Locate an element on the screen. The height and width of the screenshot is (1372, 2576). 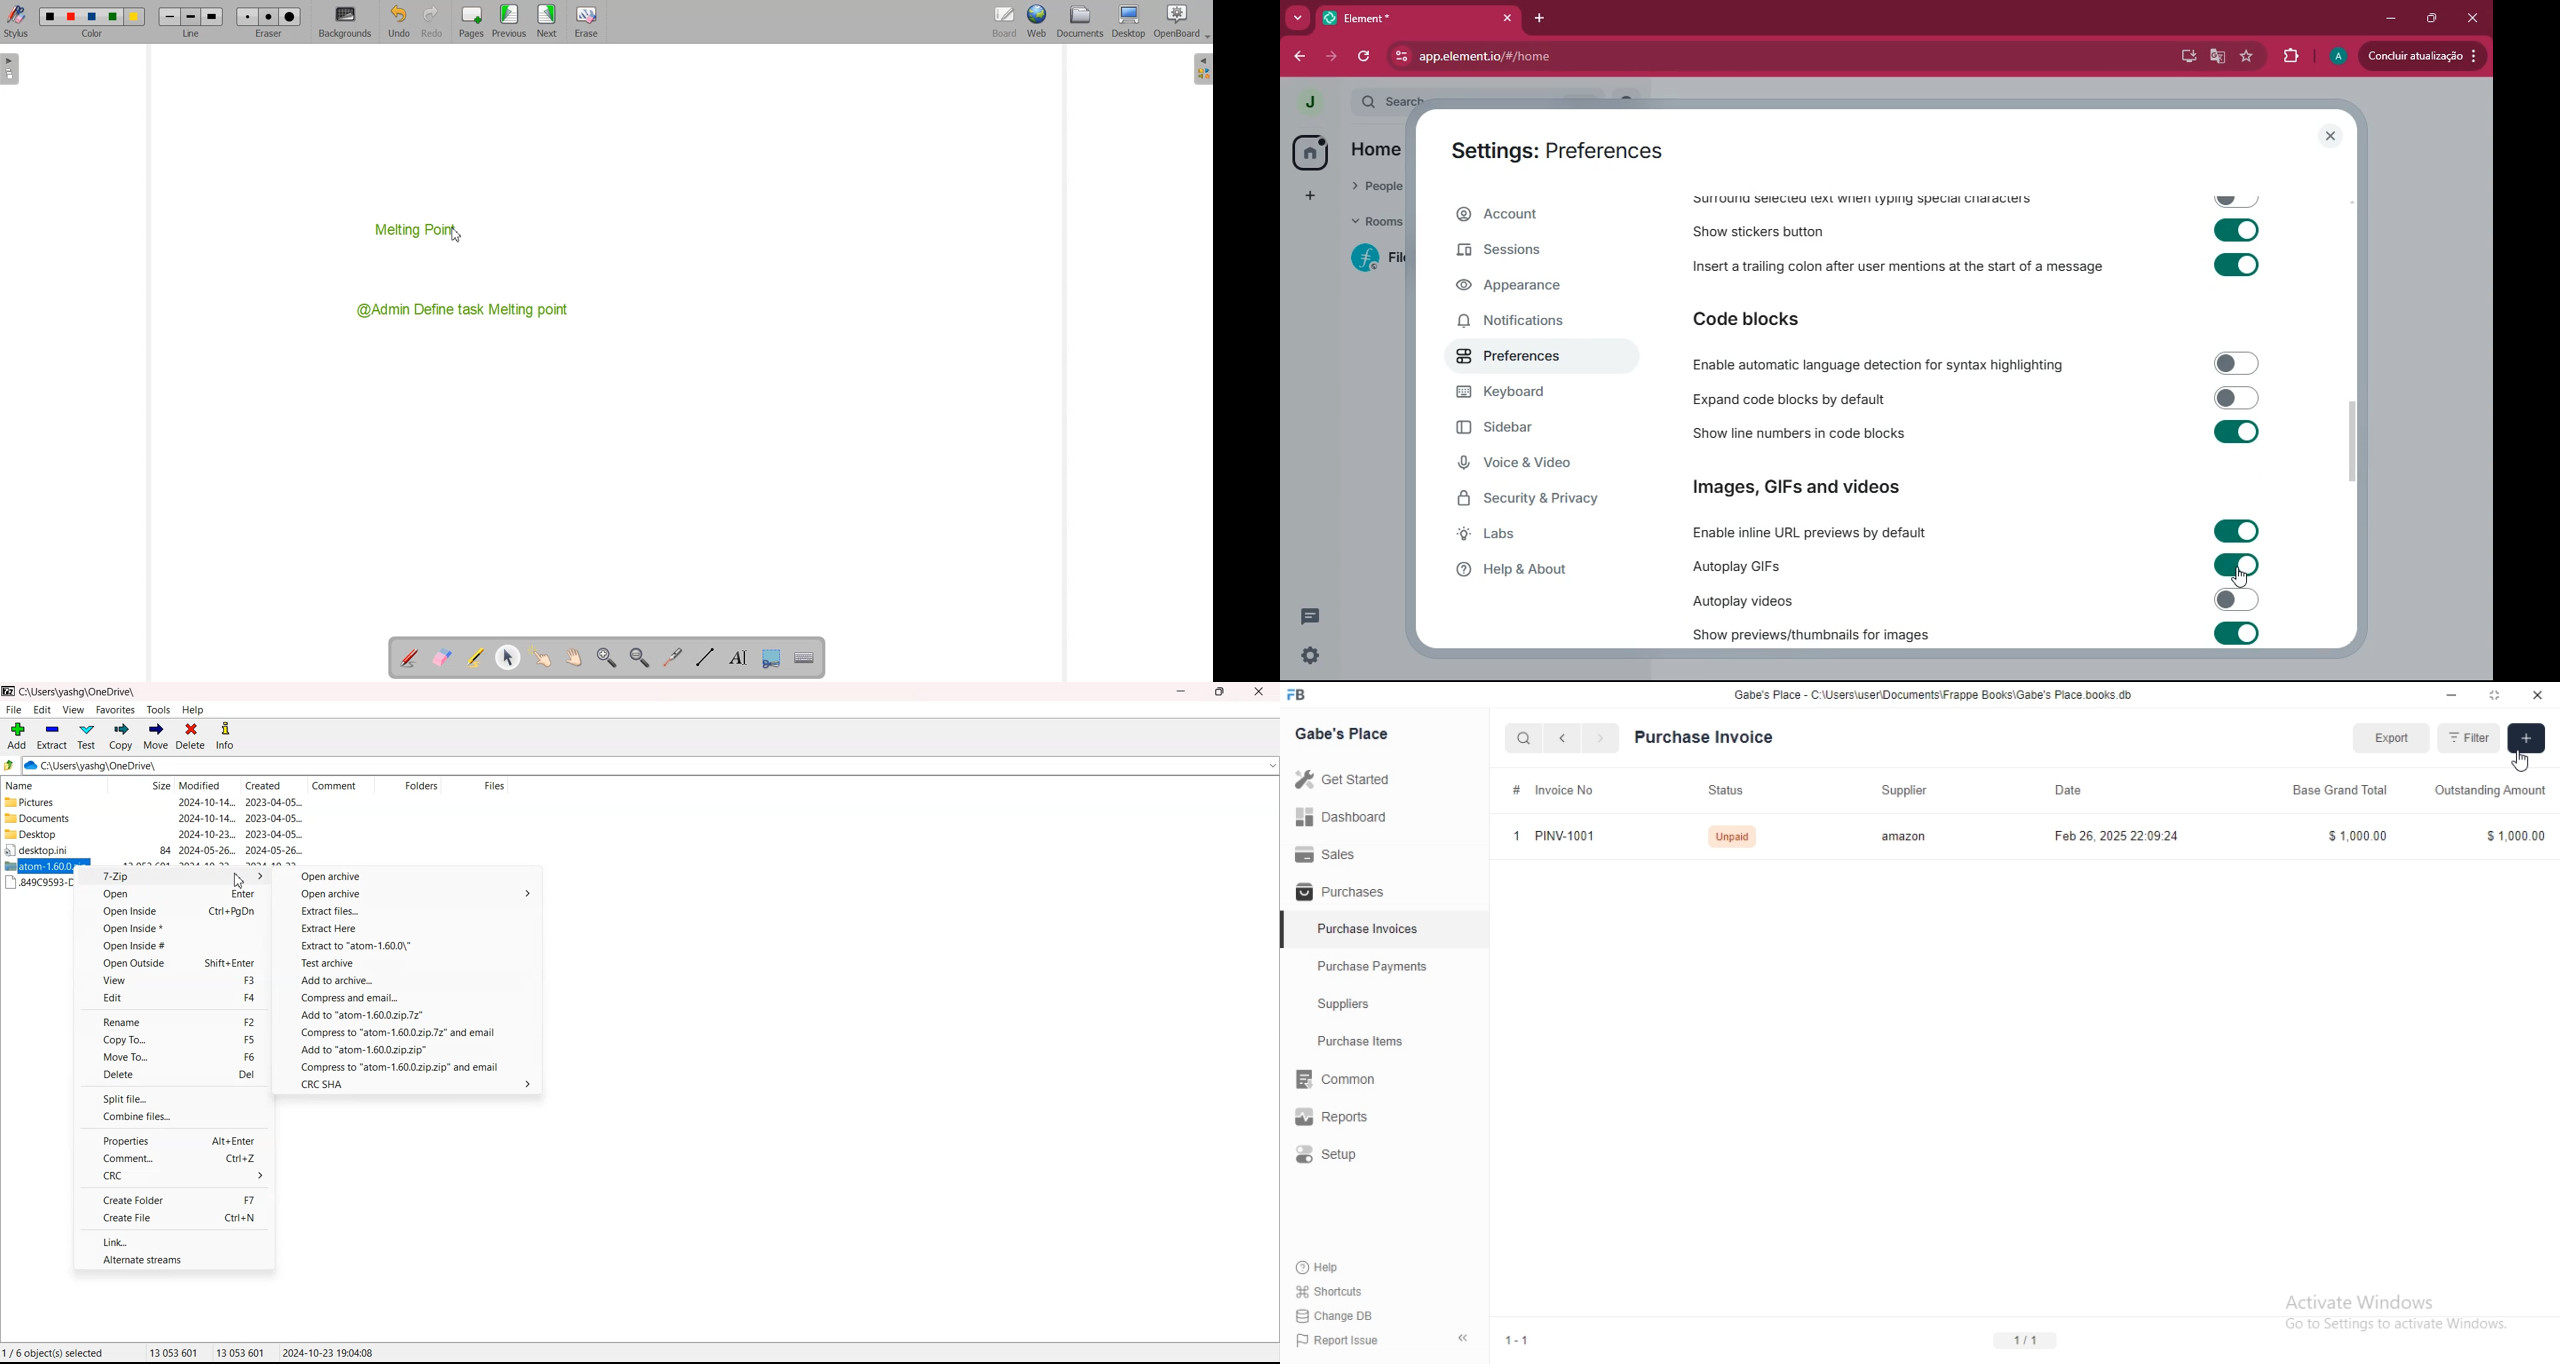
Pictures file is located at coordinates (51, 803).